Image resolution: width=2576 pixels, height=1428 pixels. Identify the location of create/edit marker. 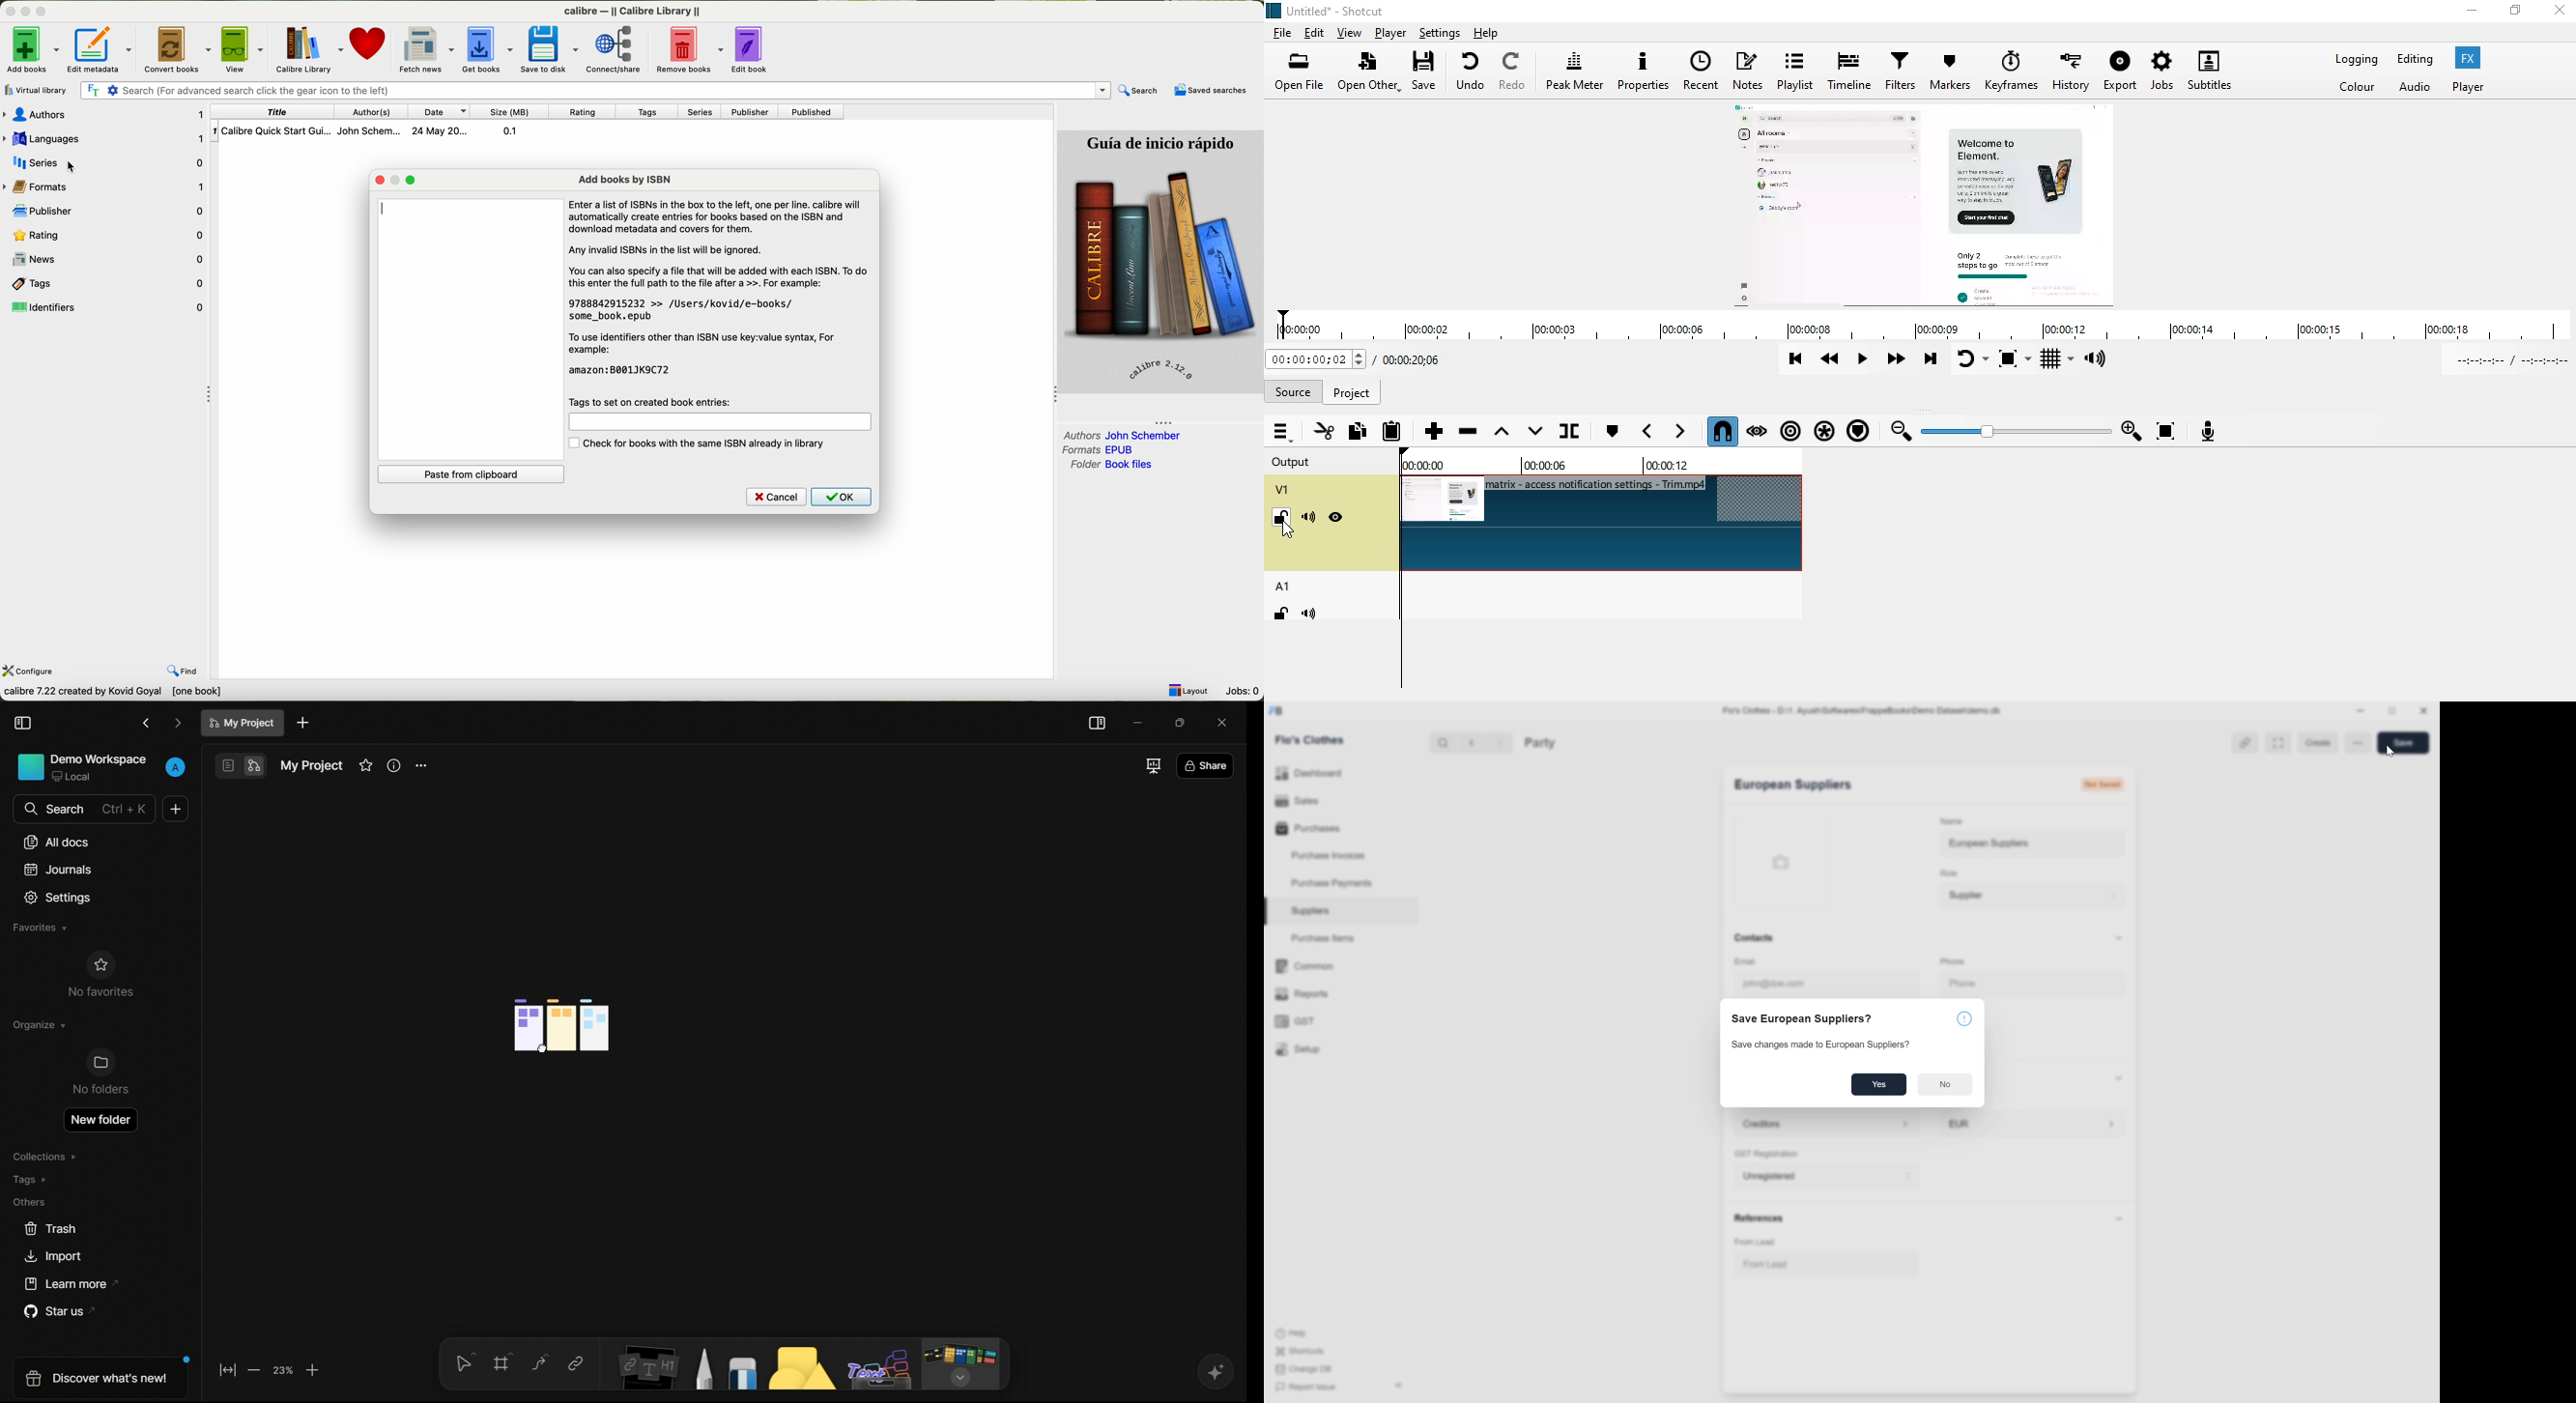
(1612, 433).